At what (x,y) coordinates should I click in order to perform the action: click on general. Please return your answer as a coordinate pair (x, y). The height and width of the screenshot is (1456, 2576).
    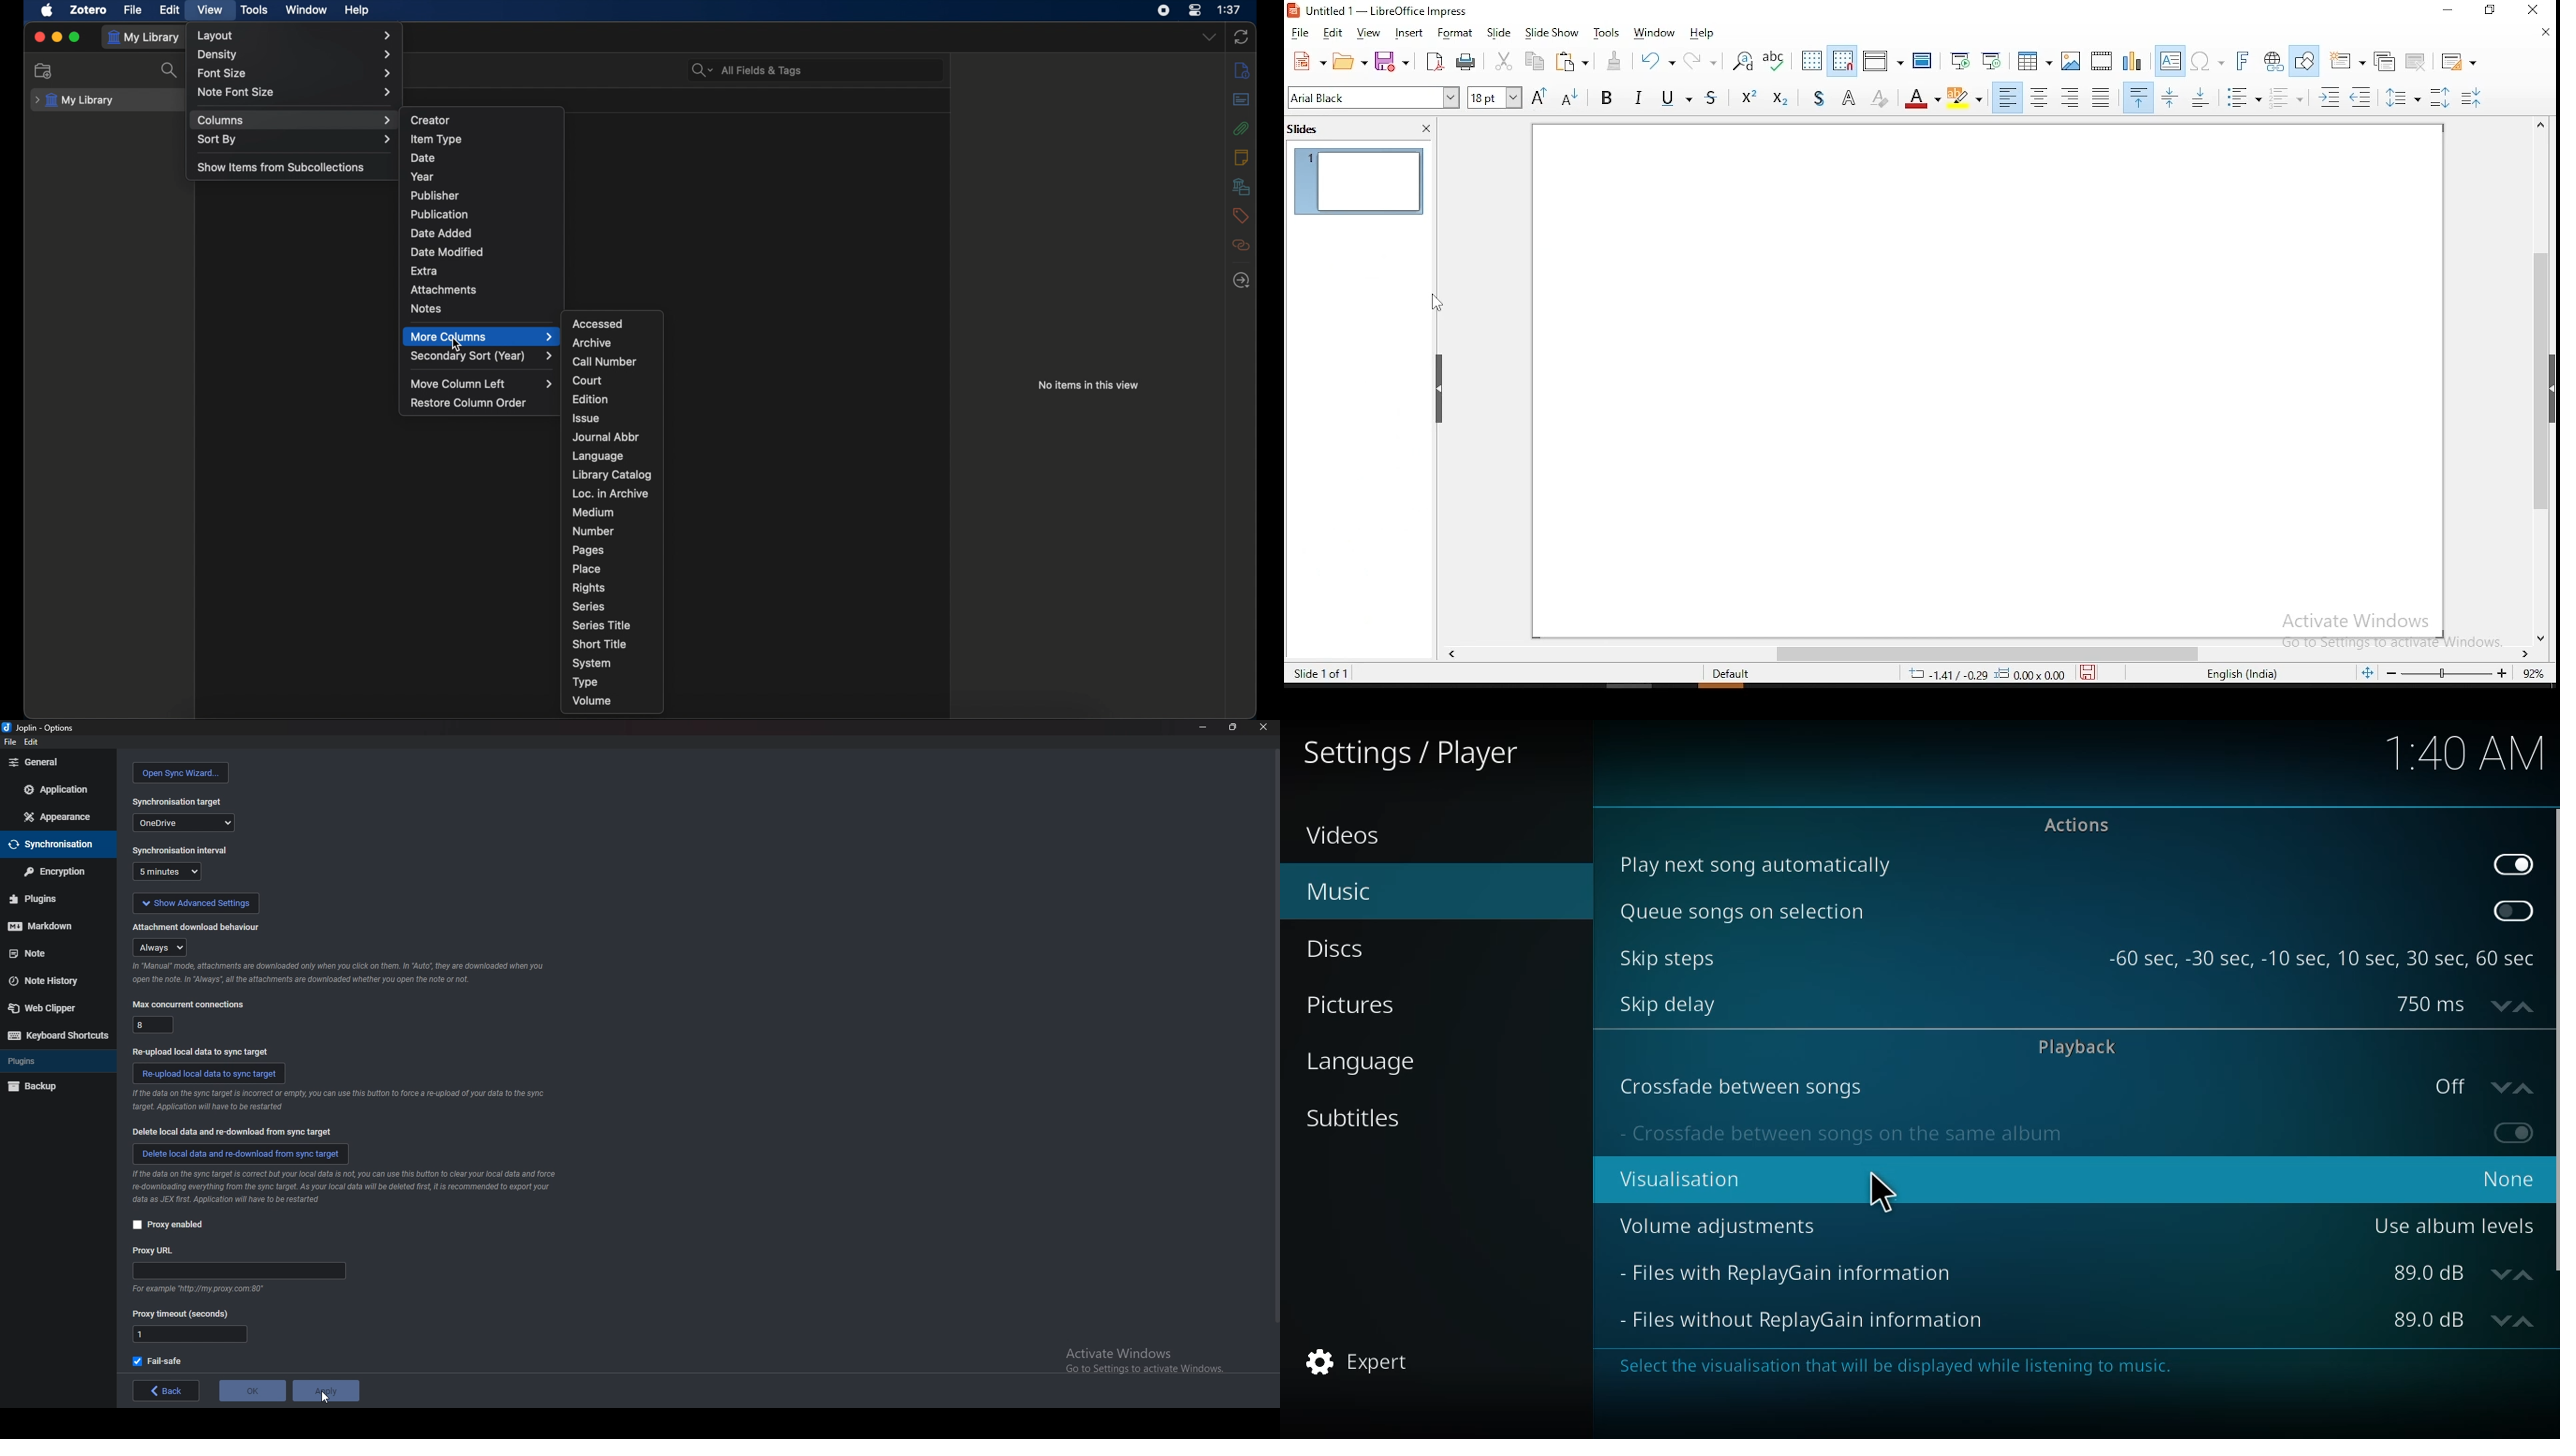
    Looking at the image, I should click on (57, 763).